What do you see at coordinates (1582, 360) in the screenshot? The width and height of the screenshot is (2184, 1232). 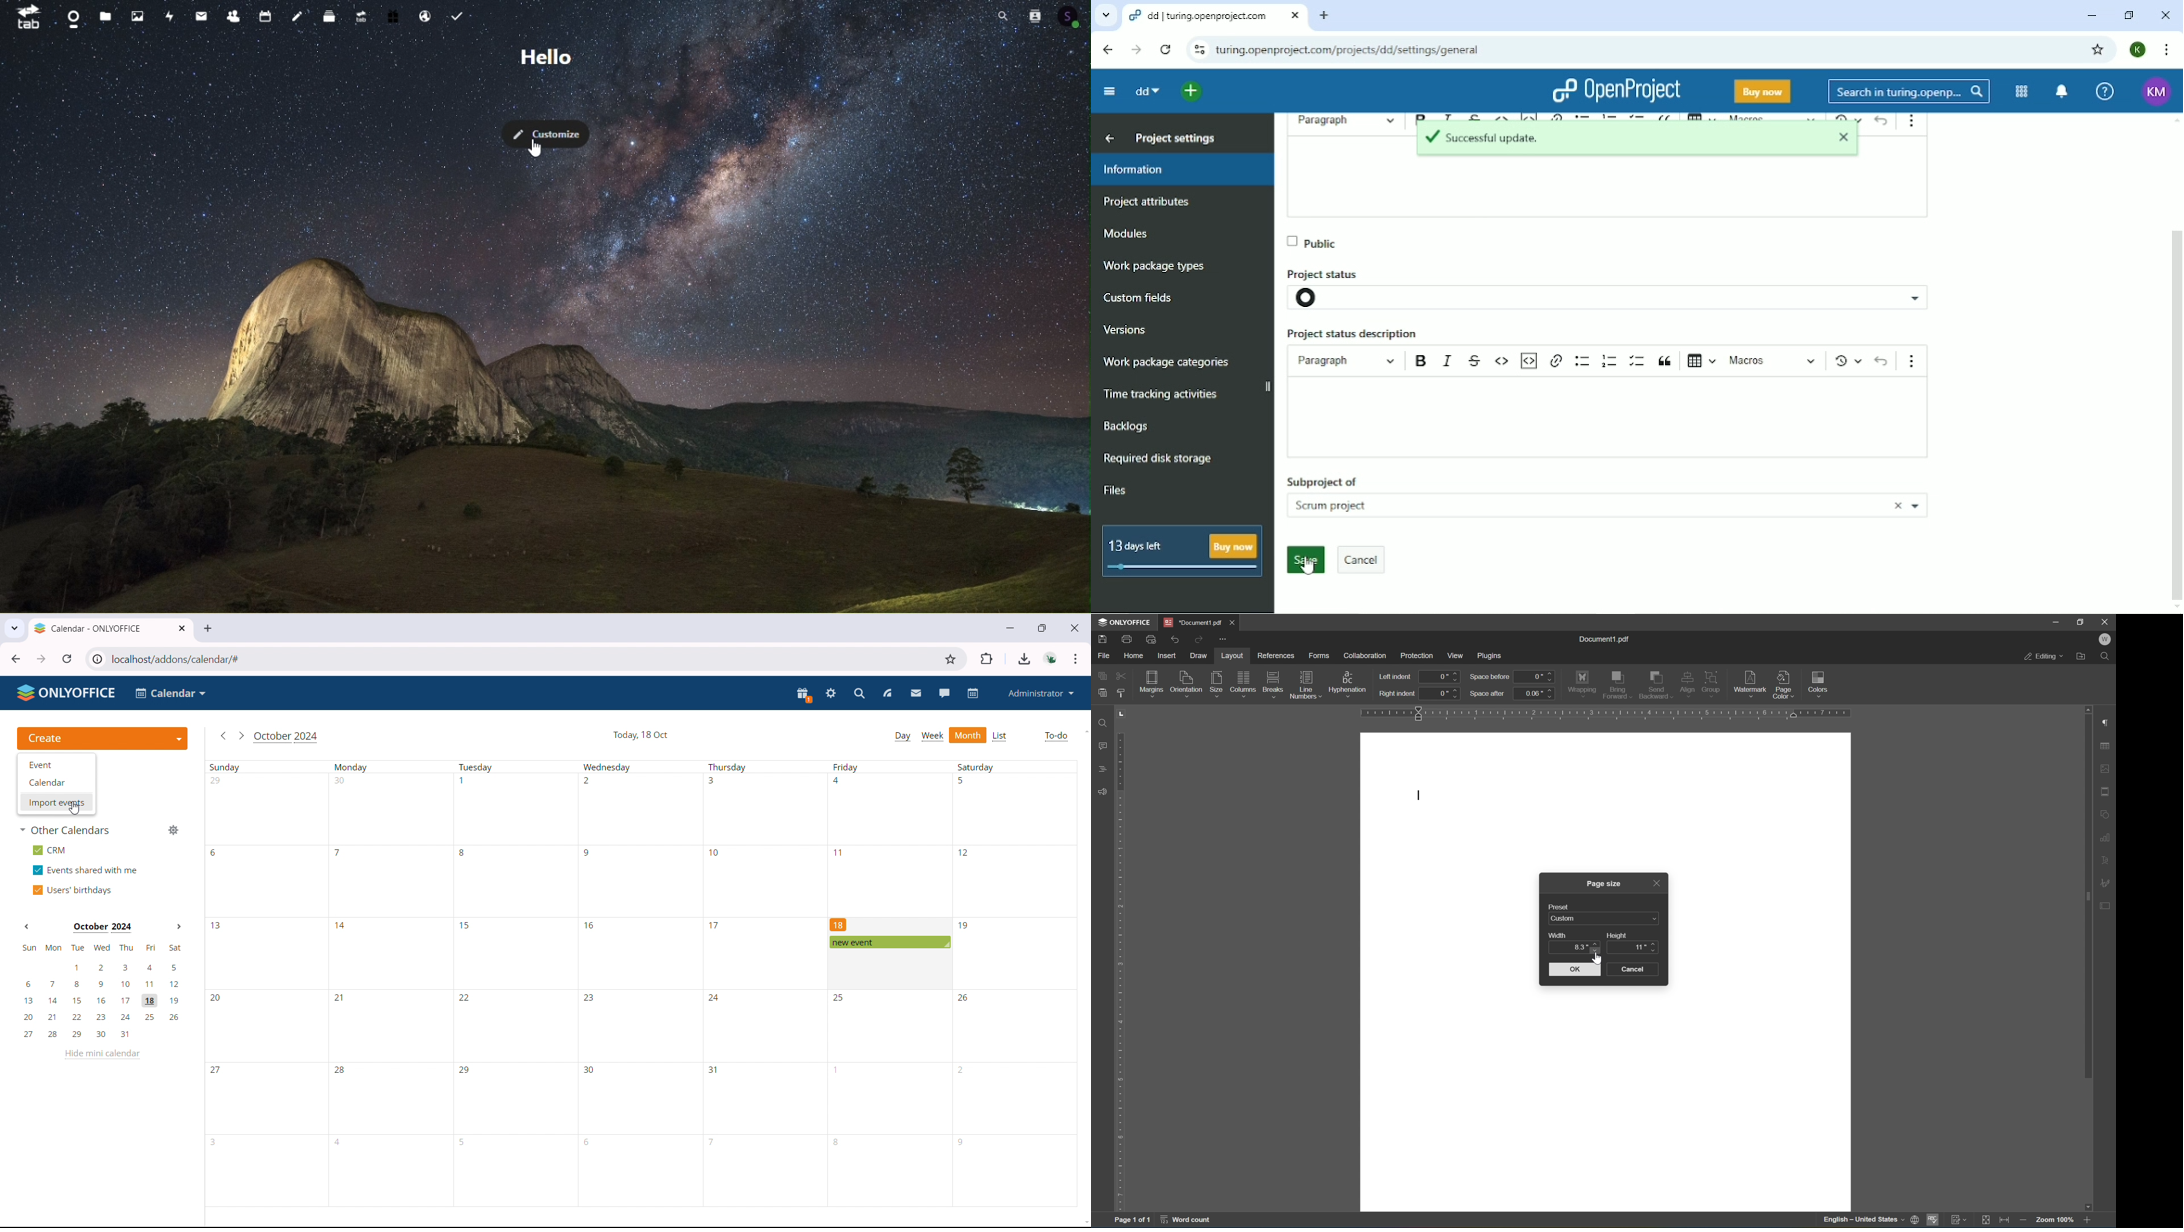 I see `bulleted list` at bounding box center [1582, 360].